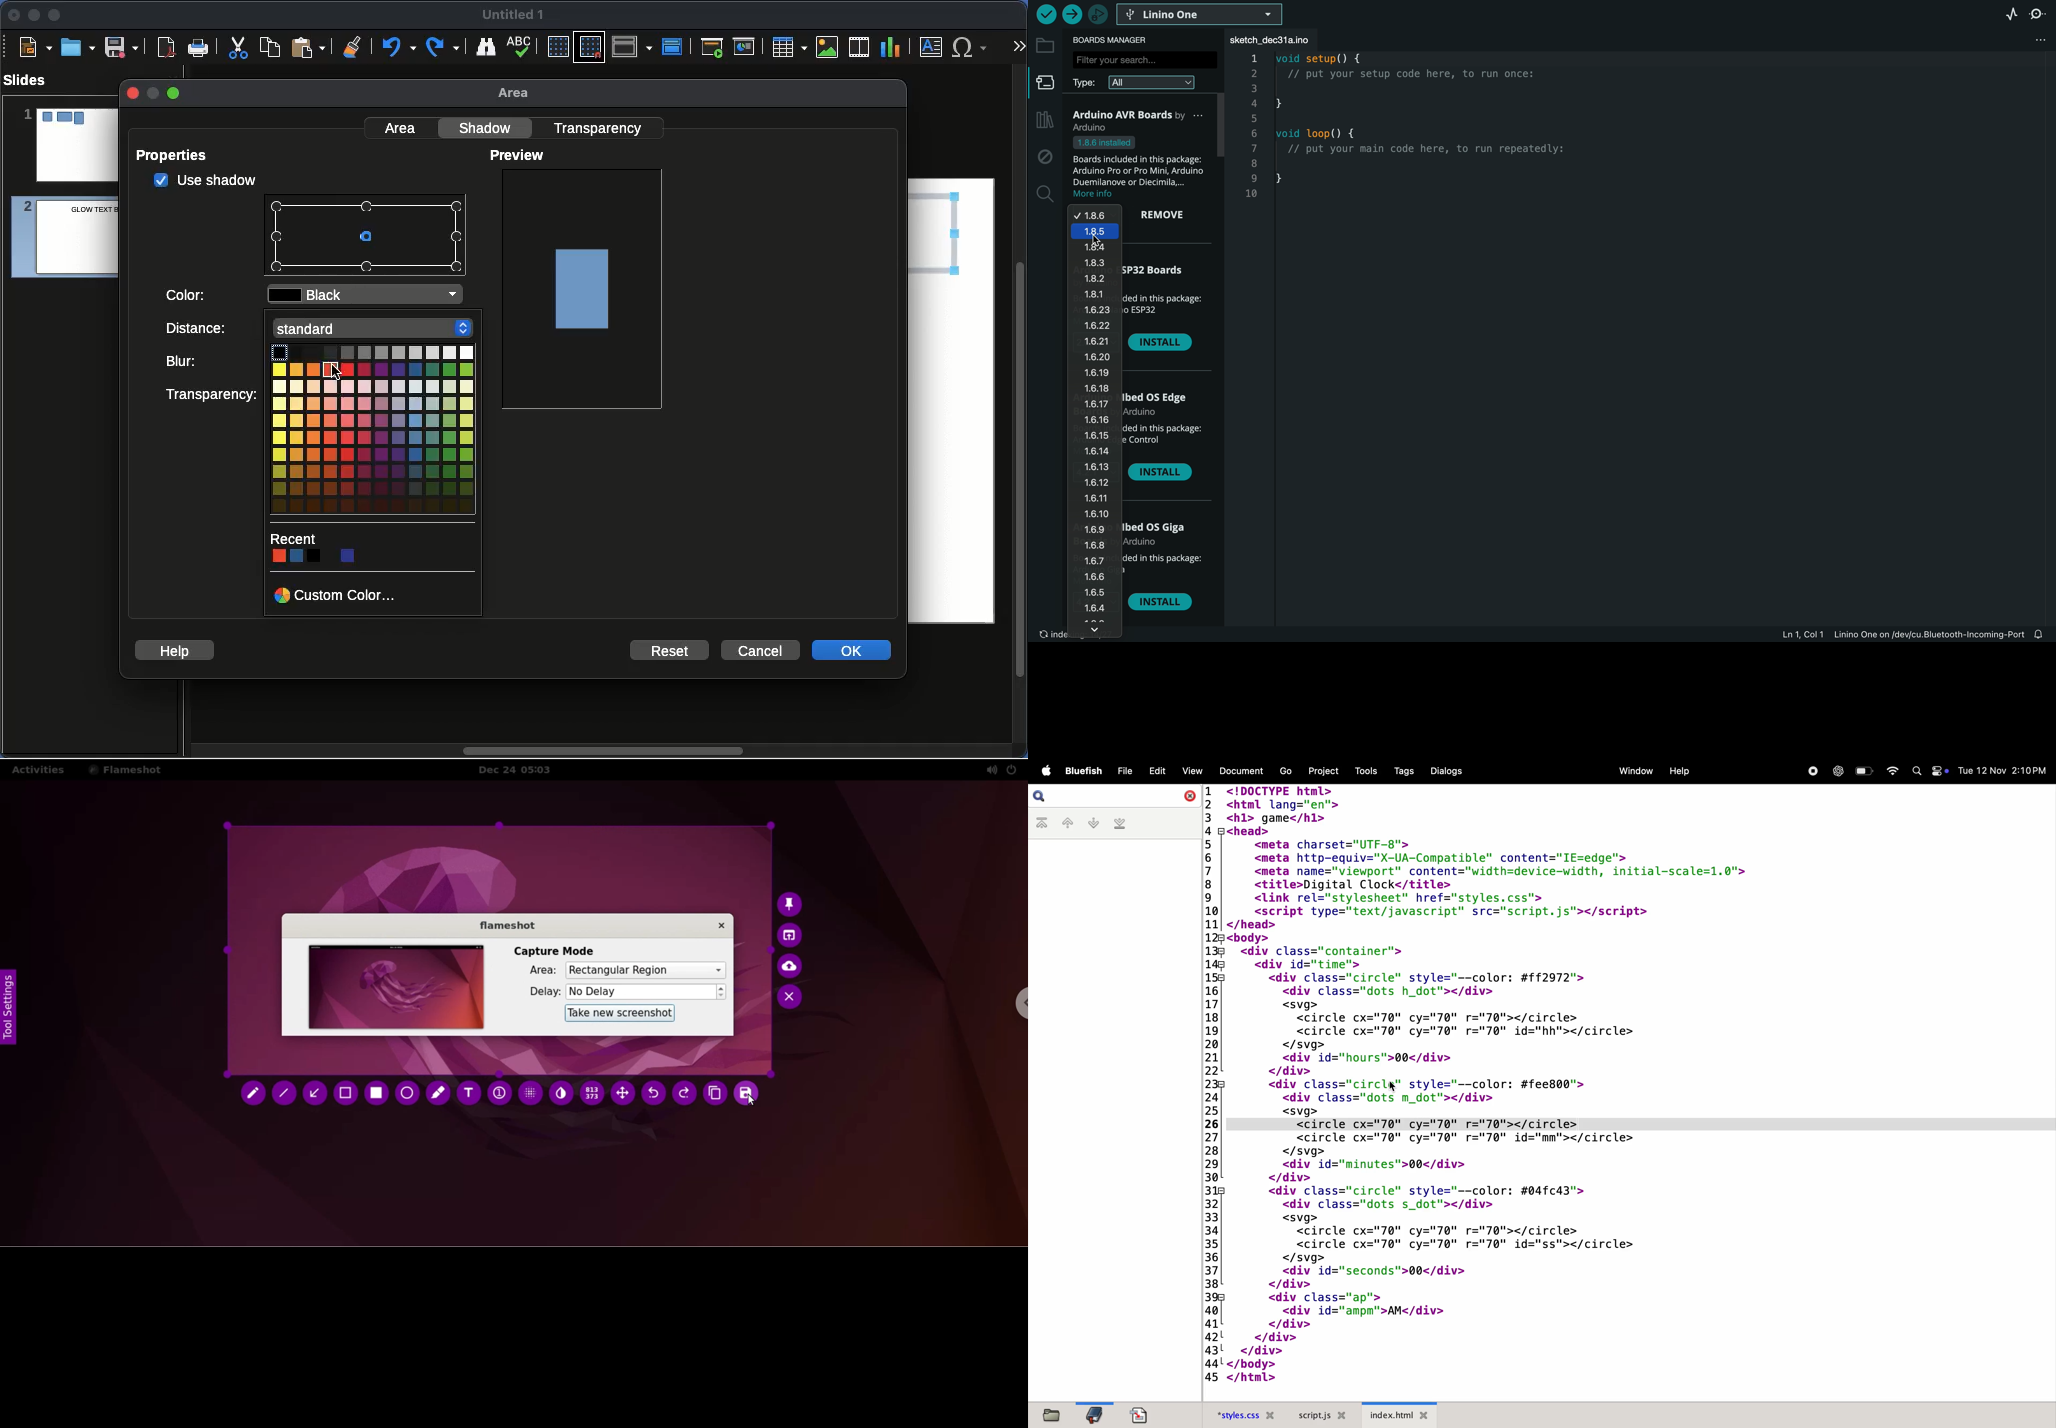  I want to click on documents, so click(1138, 1415).